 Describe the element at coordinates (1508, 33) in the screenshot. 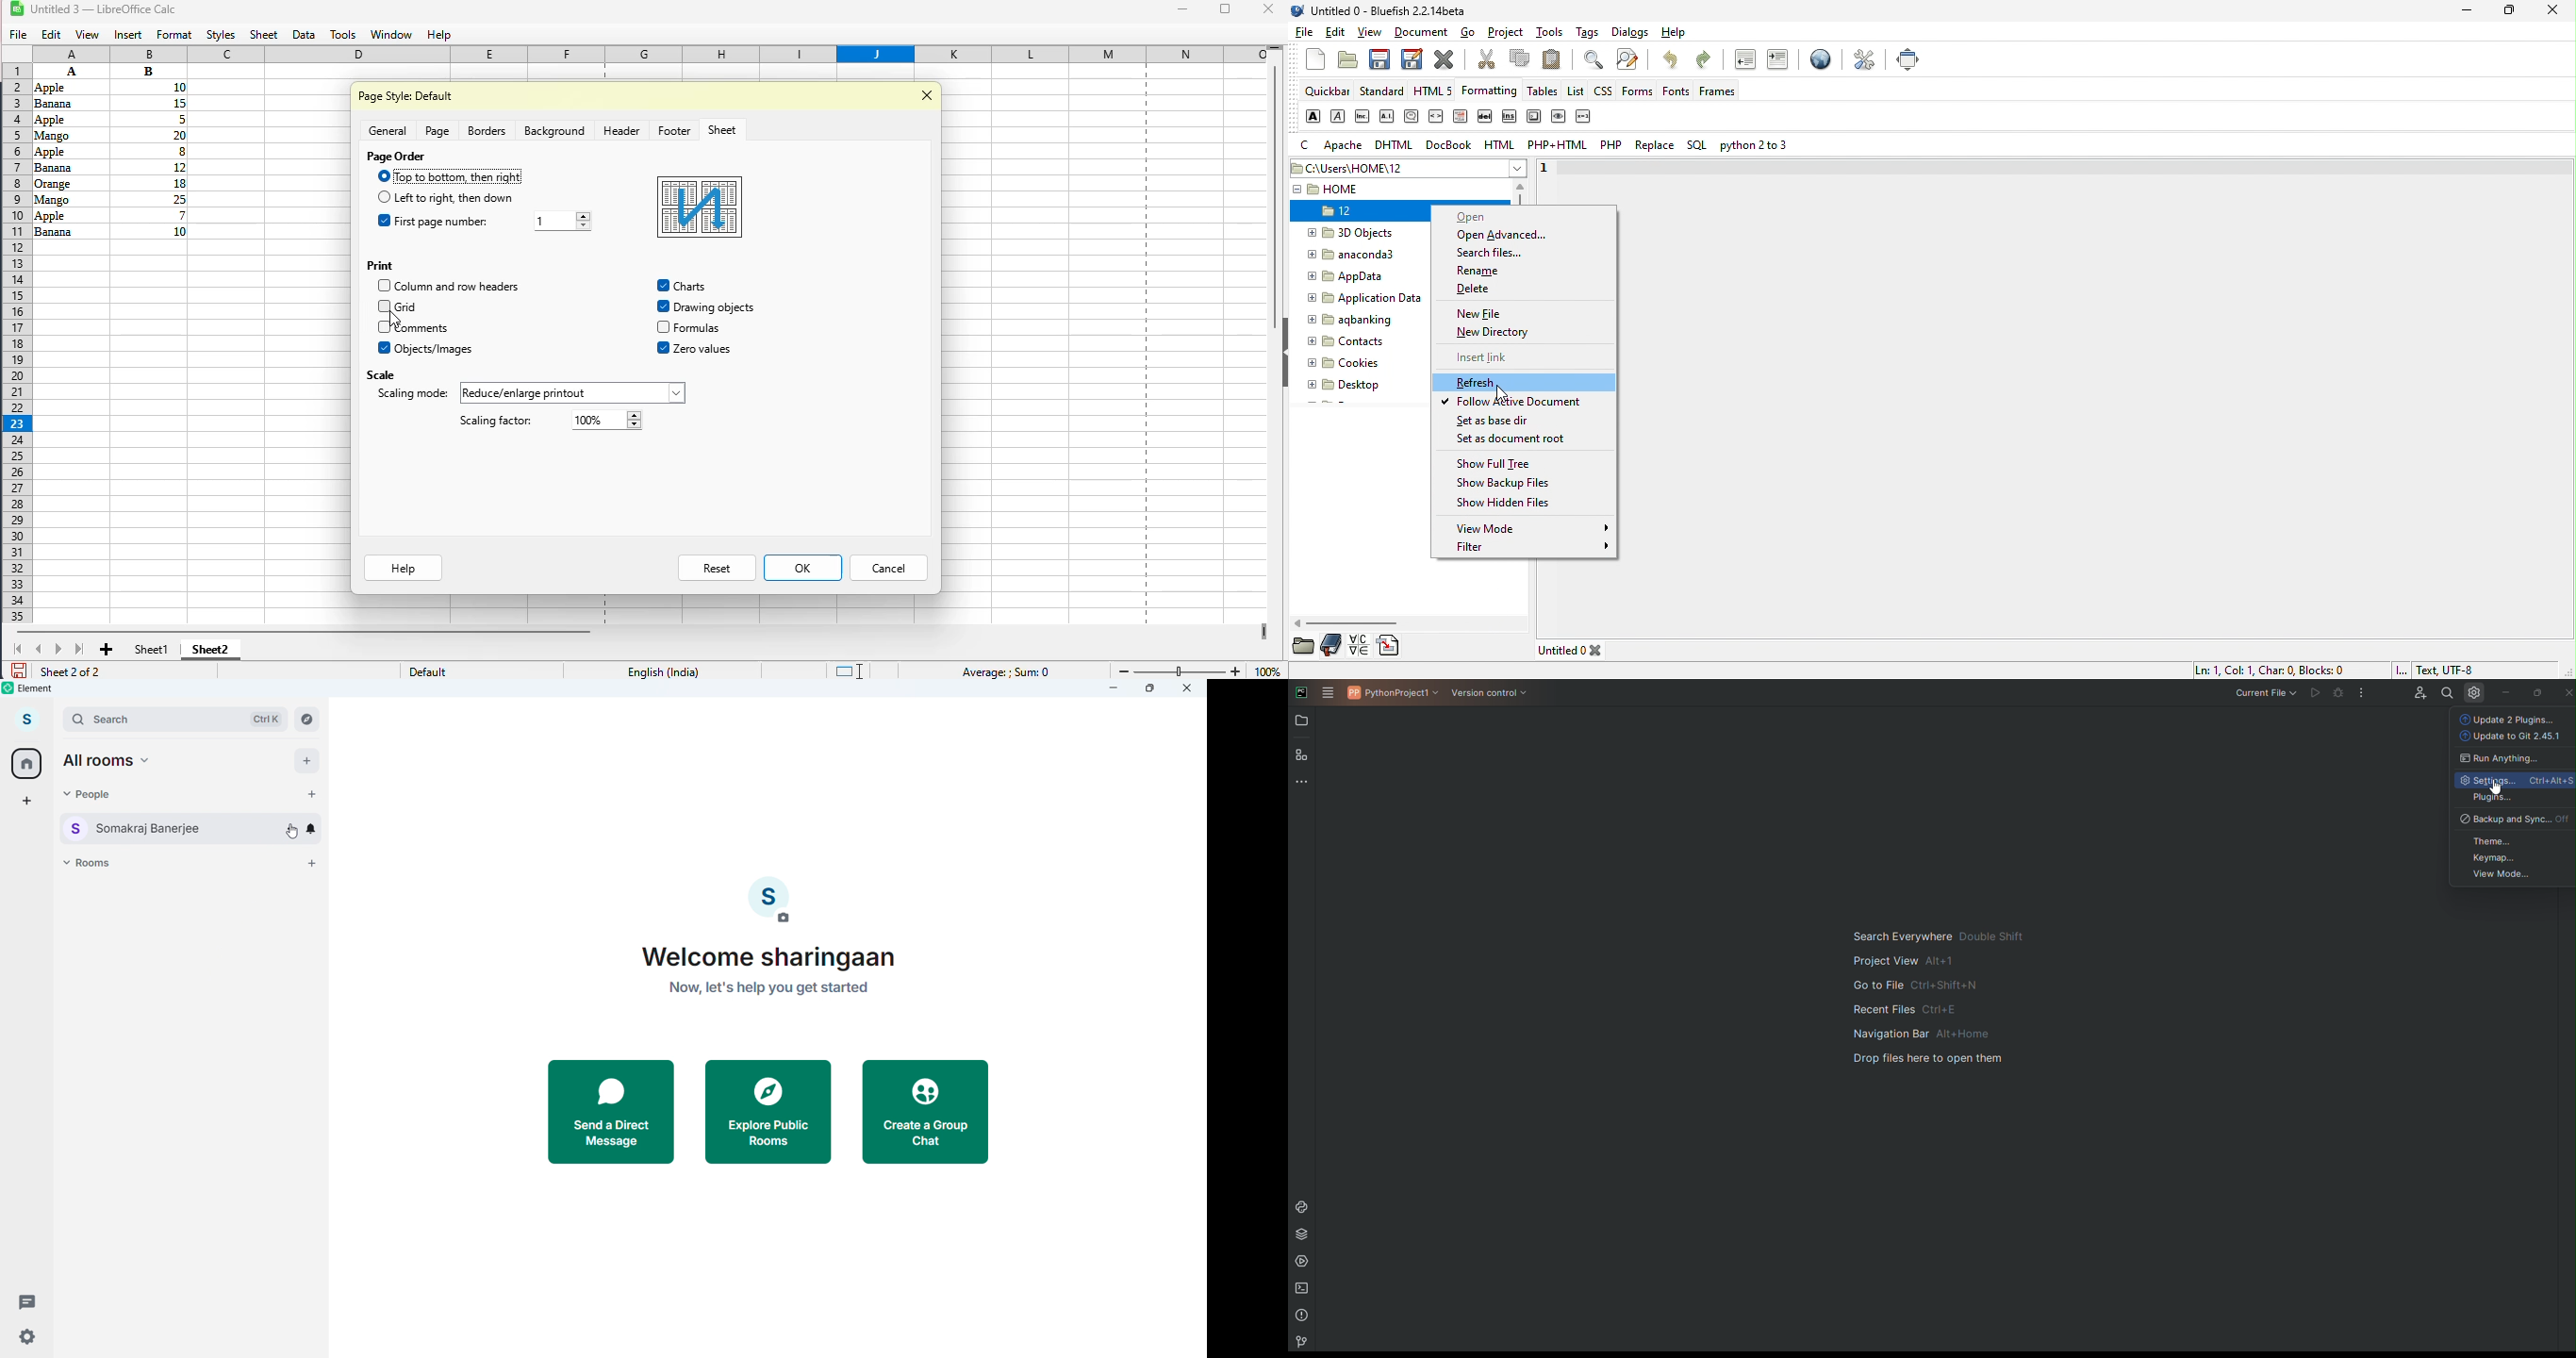

I see `project` at that location.